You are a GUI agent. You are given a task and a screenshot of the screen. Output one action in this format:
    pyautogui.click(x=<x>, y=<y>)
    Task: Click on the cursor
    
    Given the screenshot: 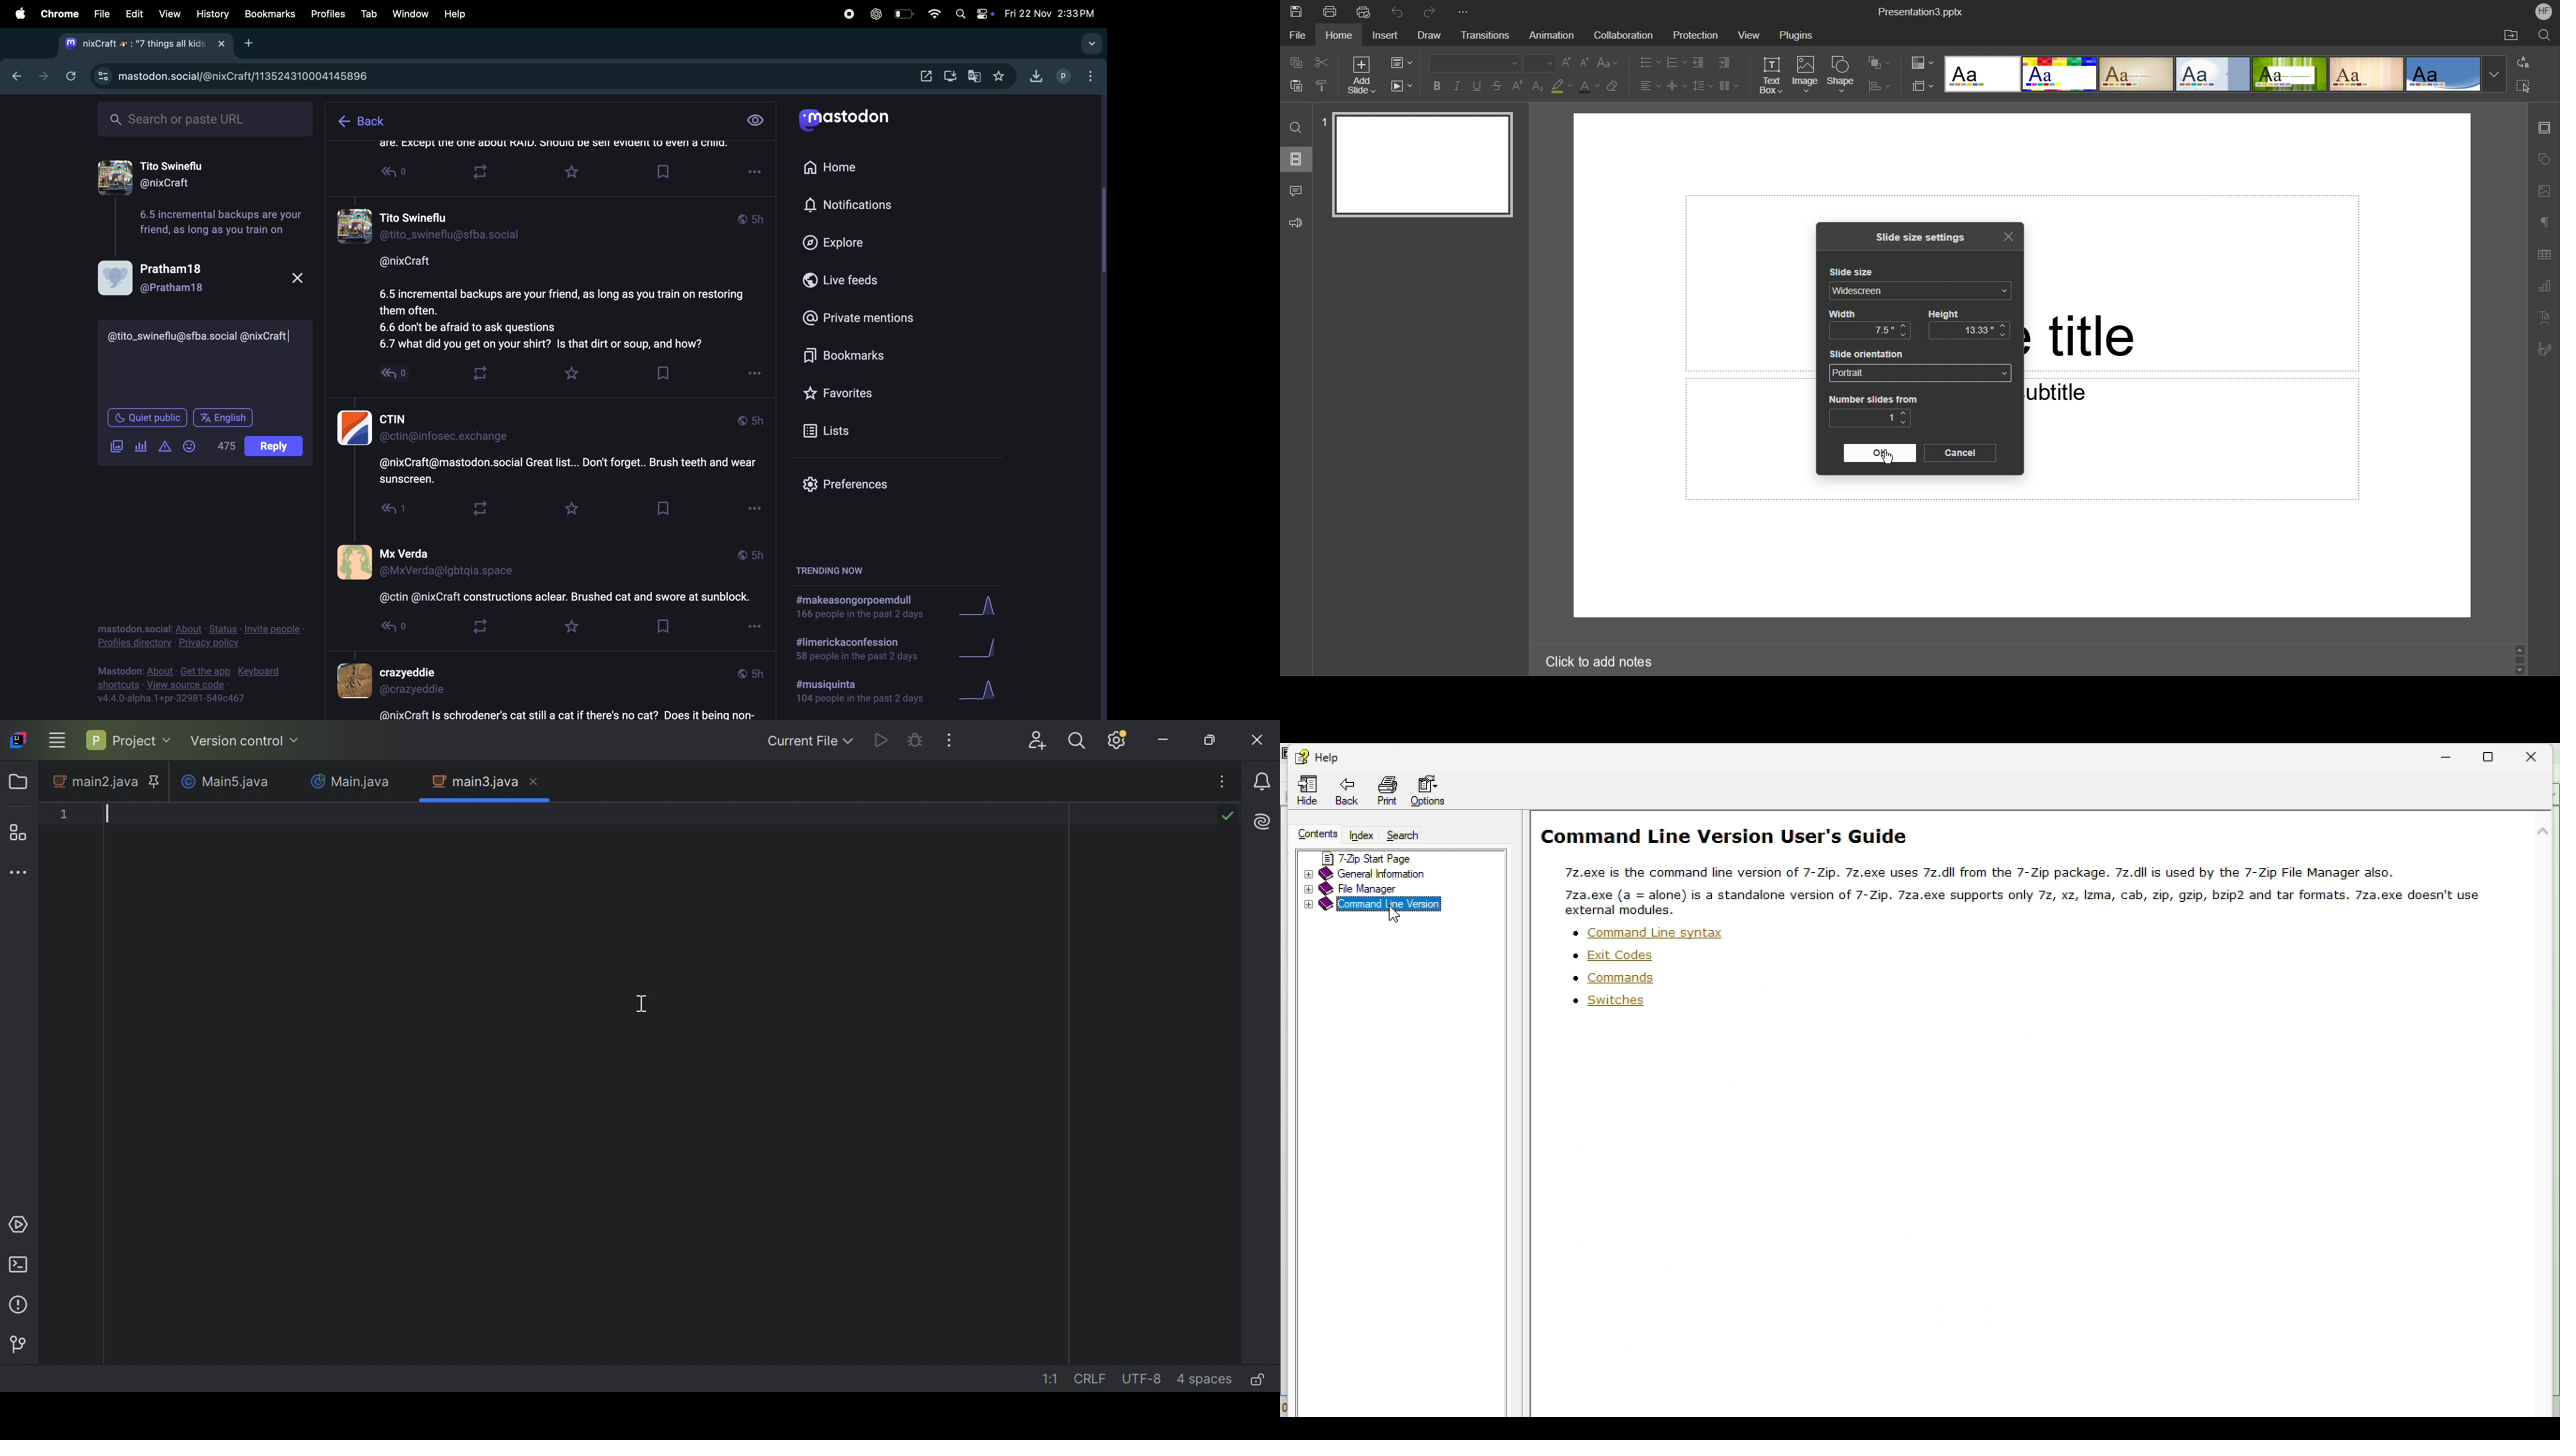 What is the action you would take?
    pyautogui.click(x=1395, y=917)
    